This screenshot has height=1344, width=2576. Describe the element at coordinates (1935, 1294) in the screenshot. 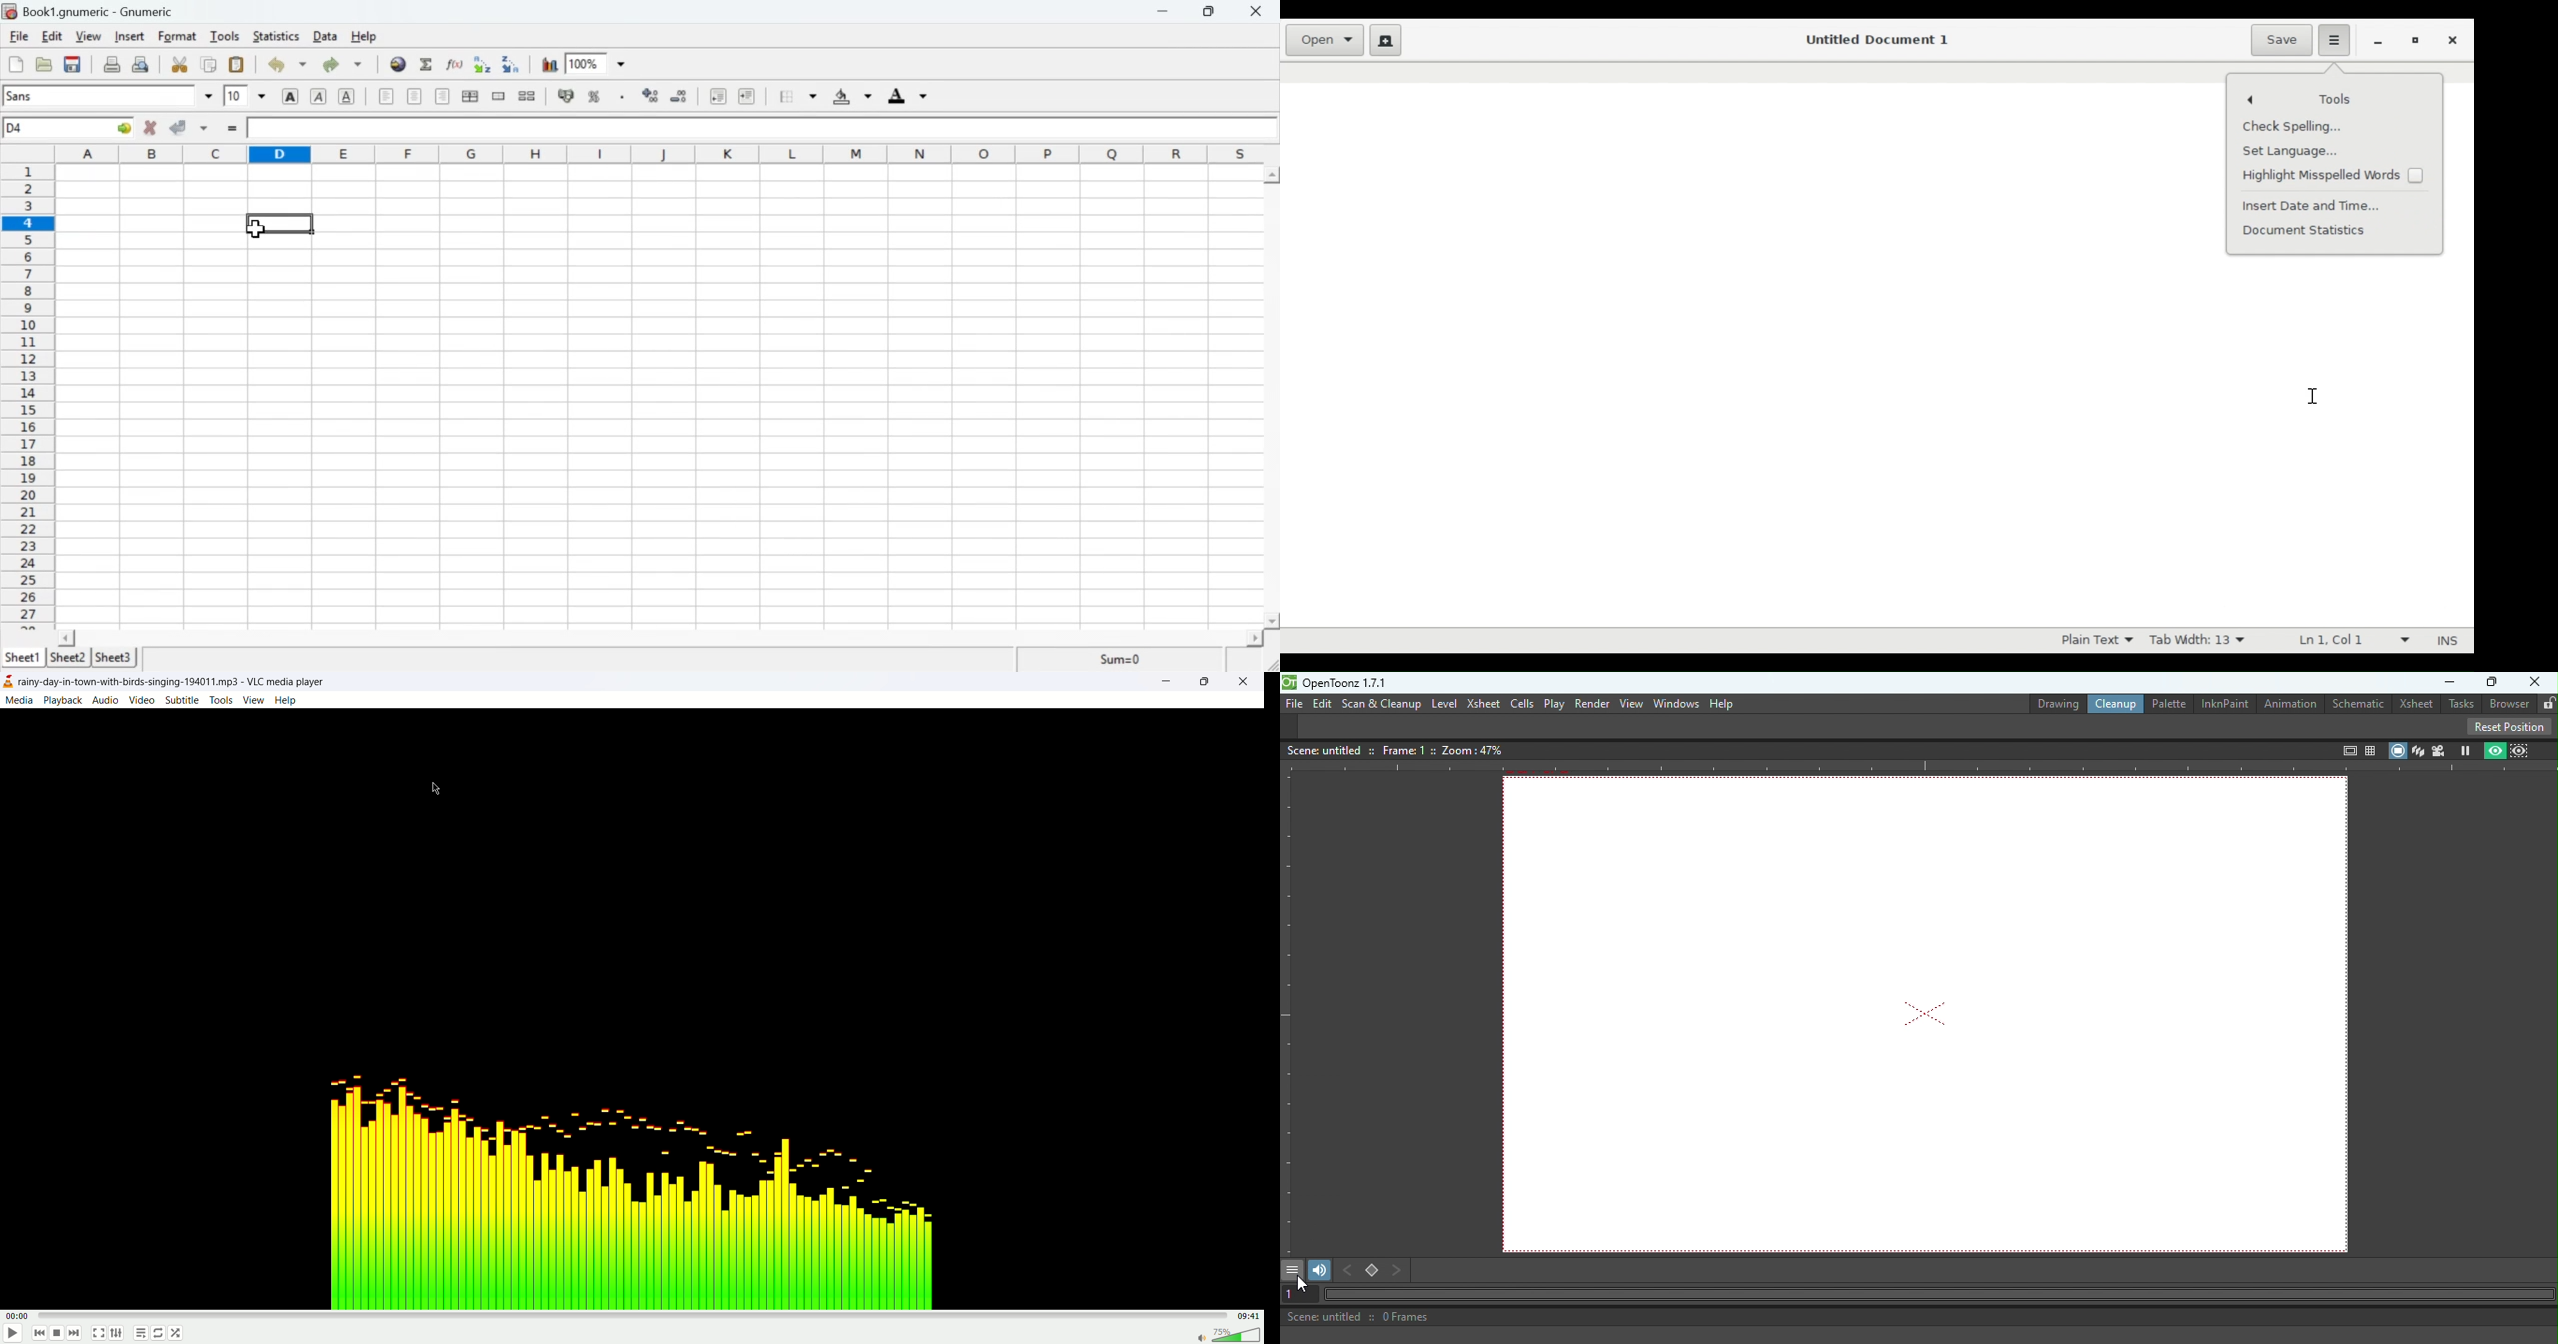

I see `Horizontal scroll bar"` at that location.